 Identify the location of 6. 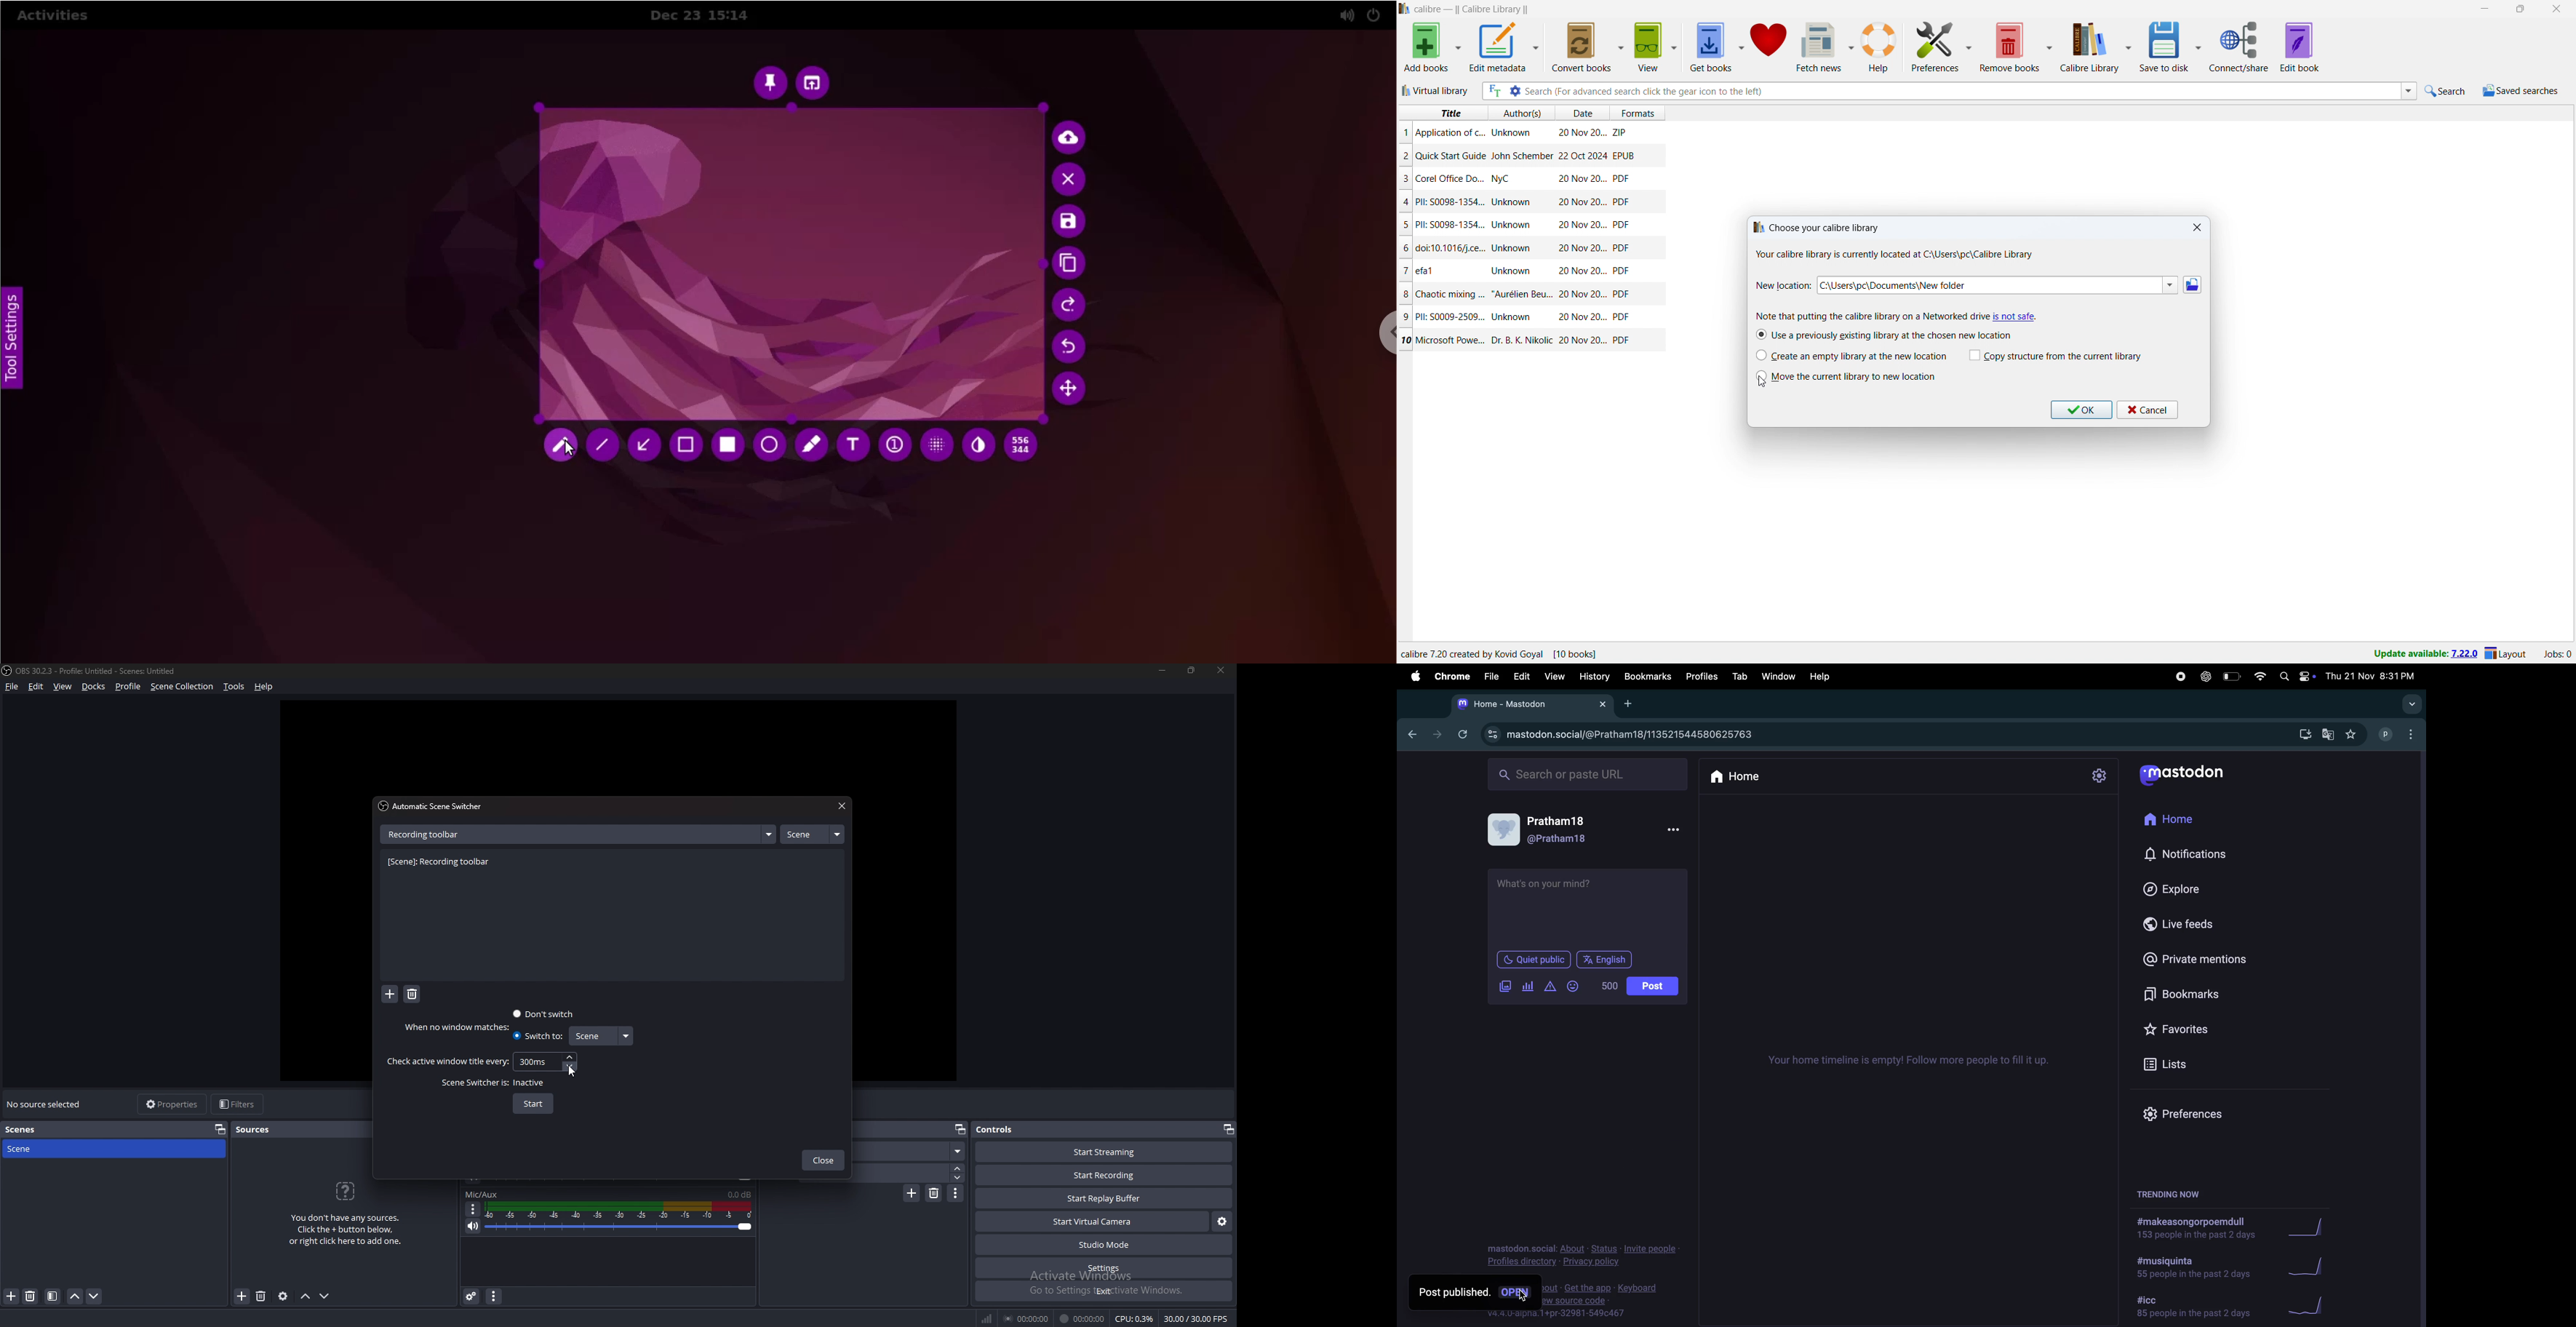
(1407, 248).